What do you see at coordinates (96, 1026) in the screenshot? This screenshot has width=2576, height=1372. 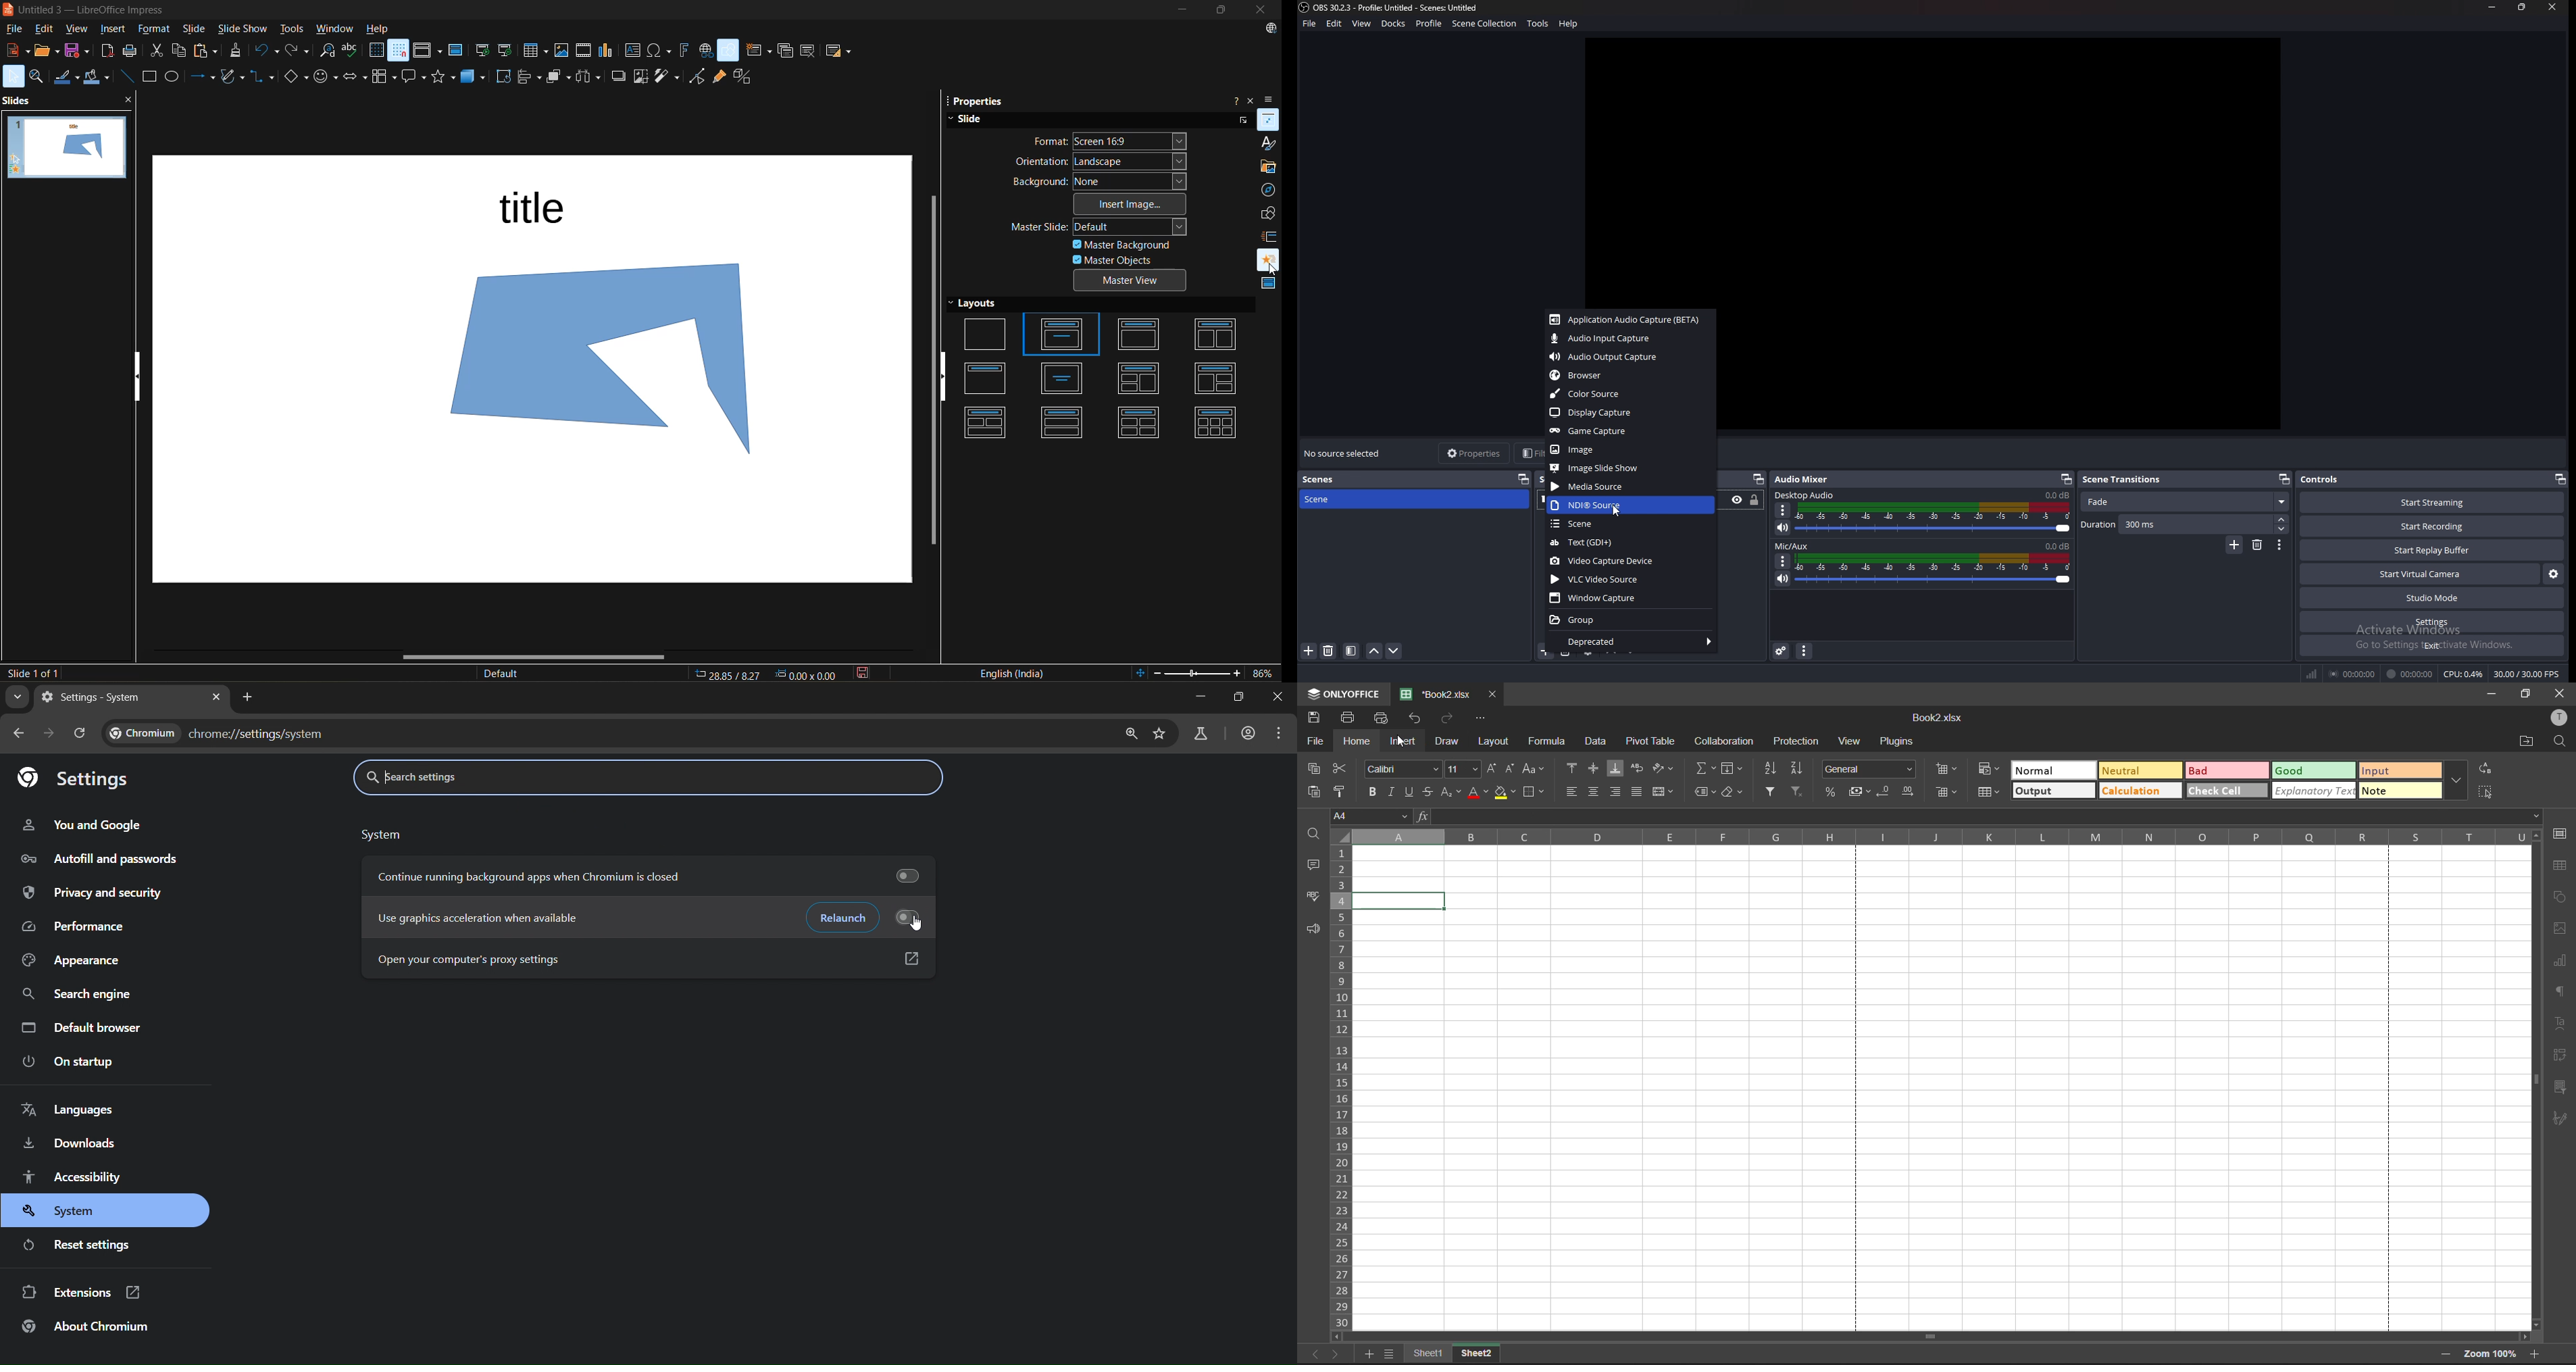 I see `default browser` at bounding box center [96, 1026].